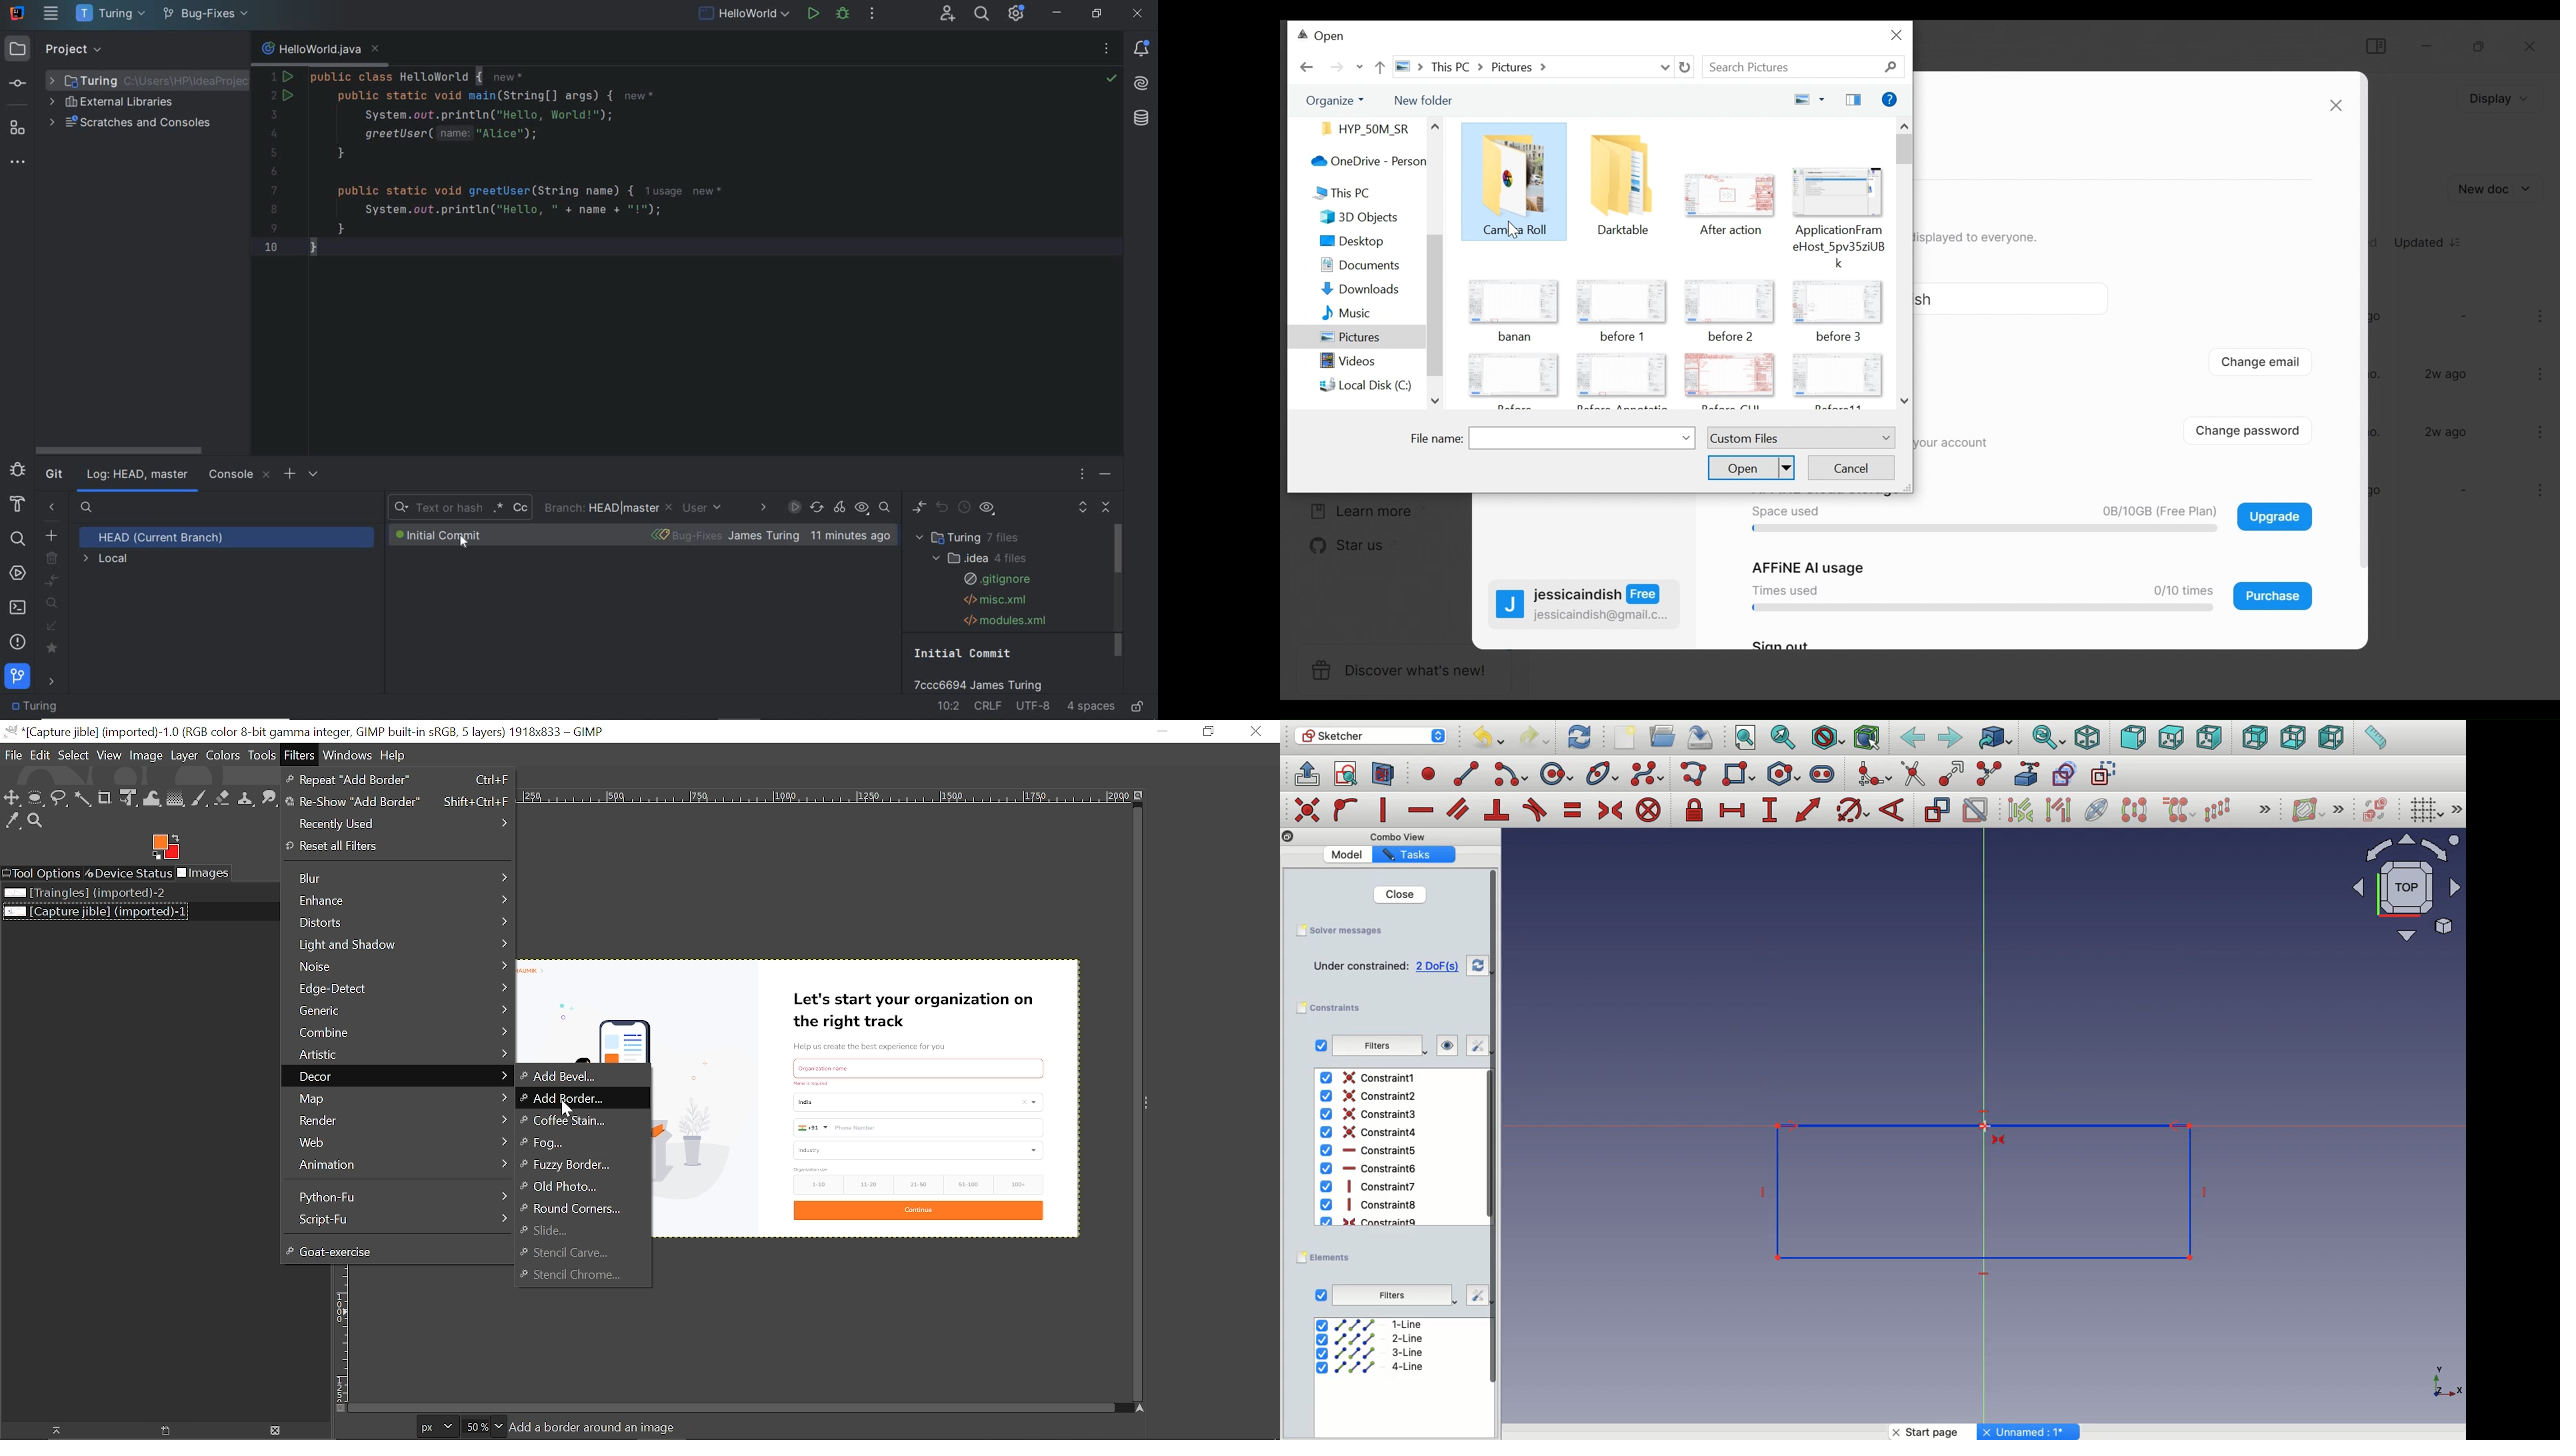 Image resolution: width=2576 pixels, height=1456 pixels. What do you see at coordinates (2444, 1377) in the screenshot?
I see `Axis` at bounding box center [2444, 1377].